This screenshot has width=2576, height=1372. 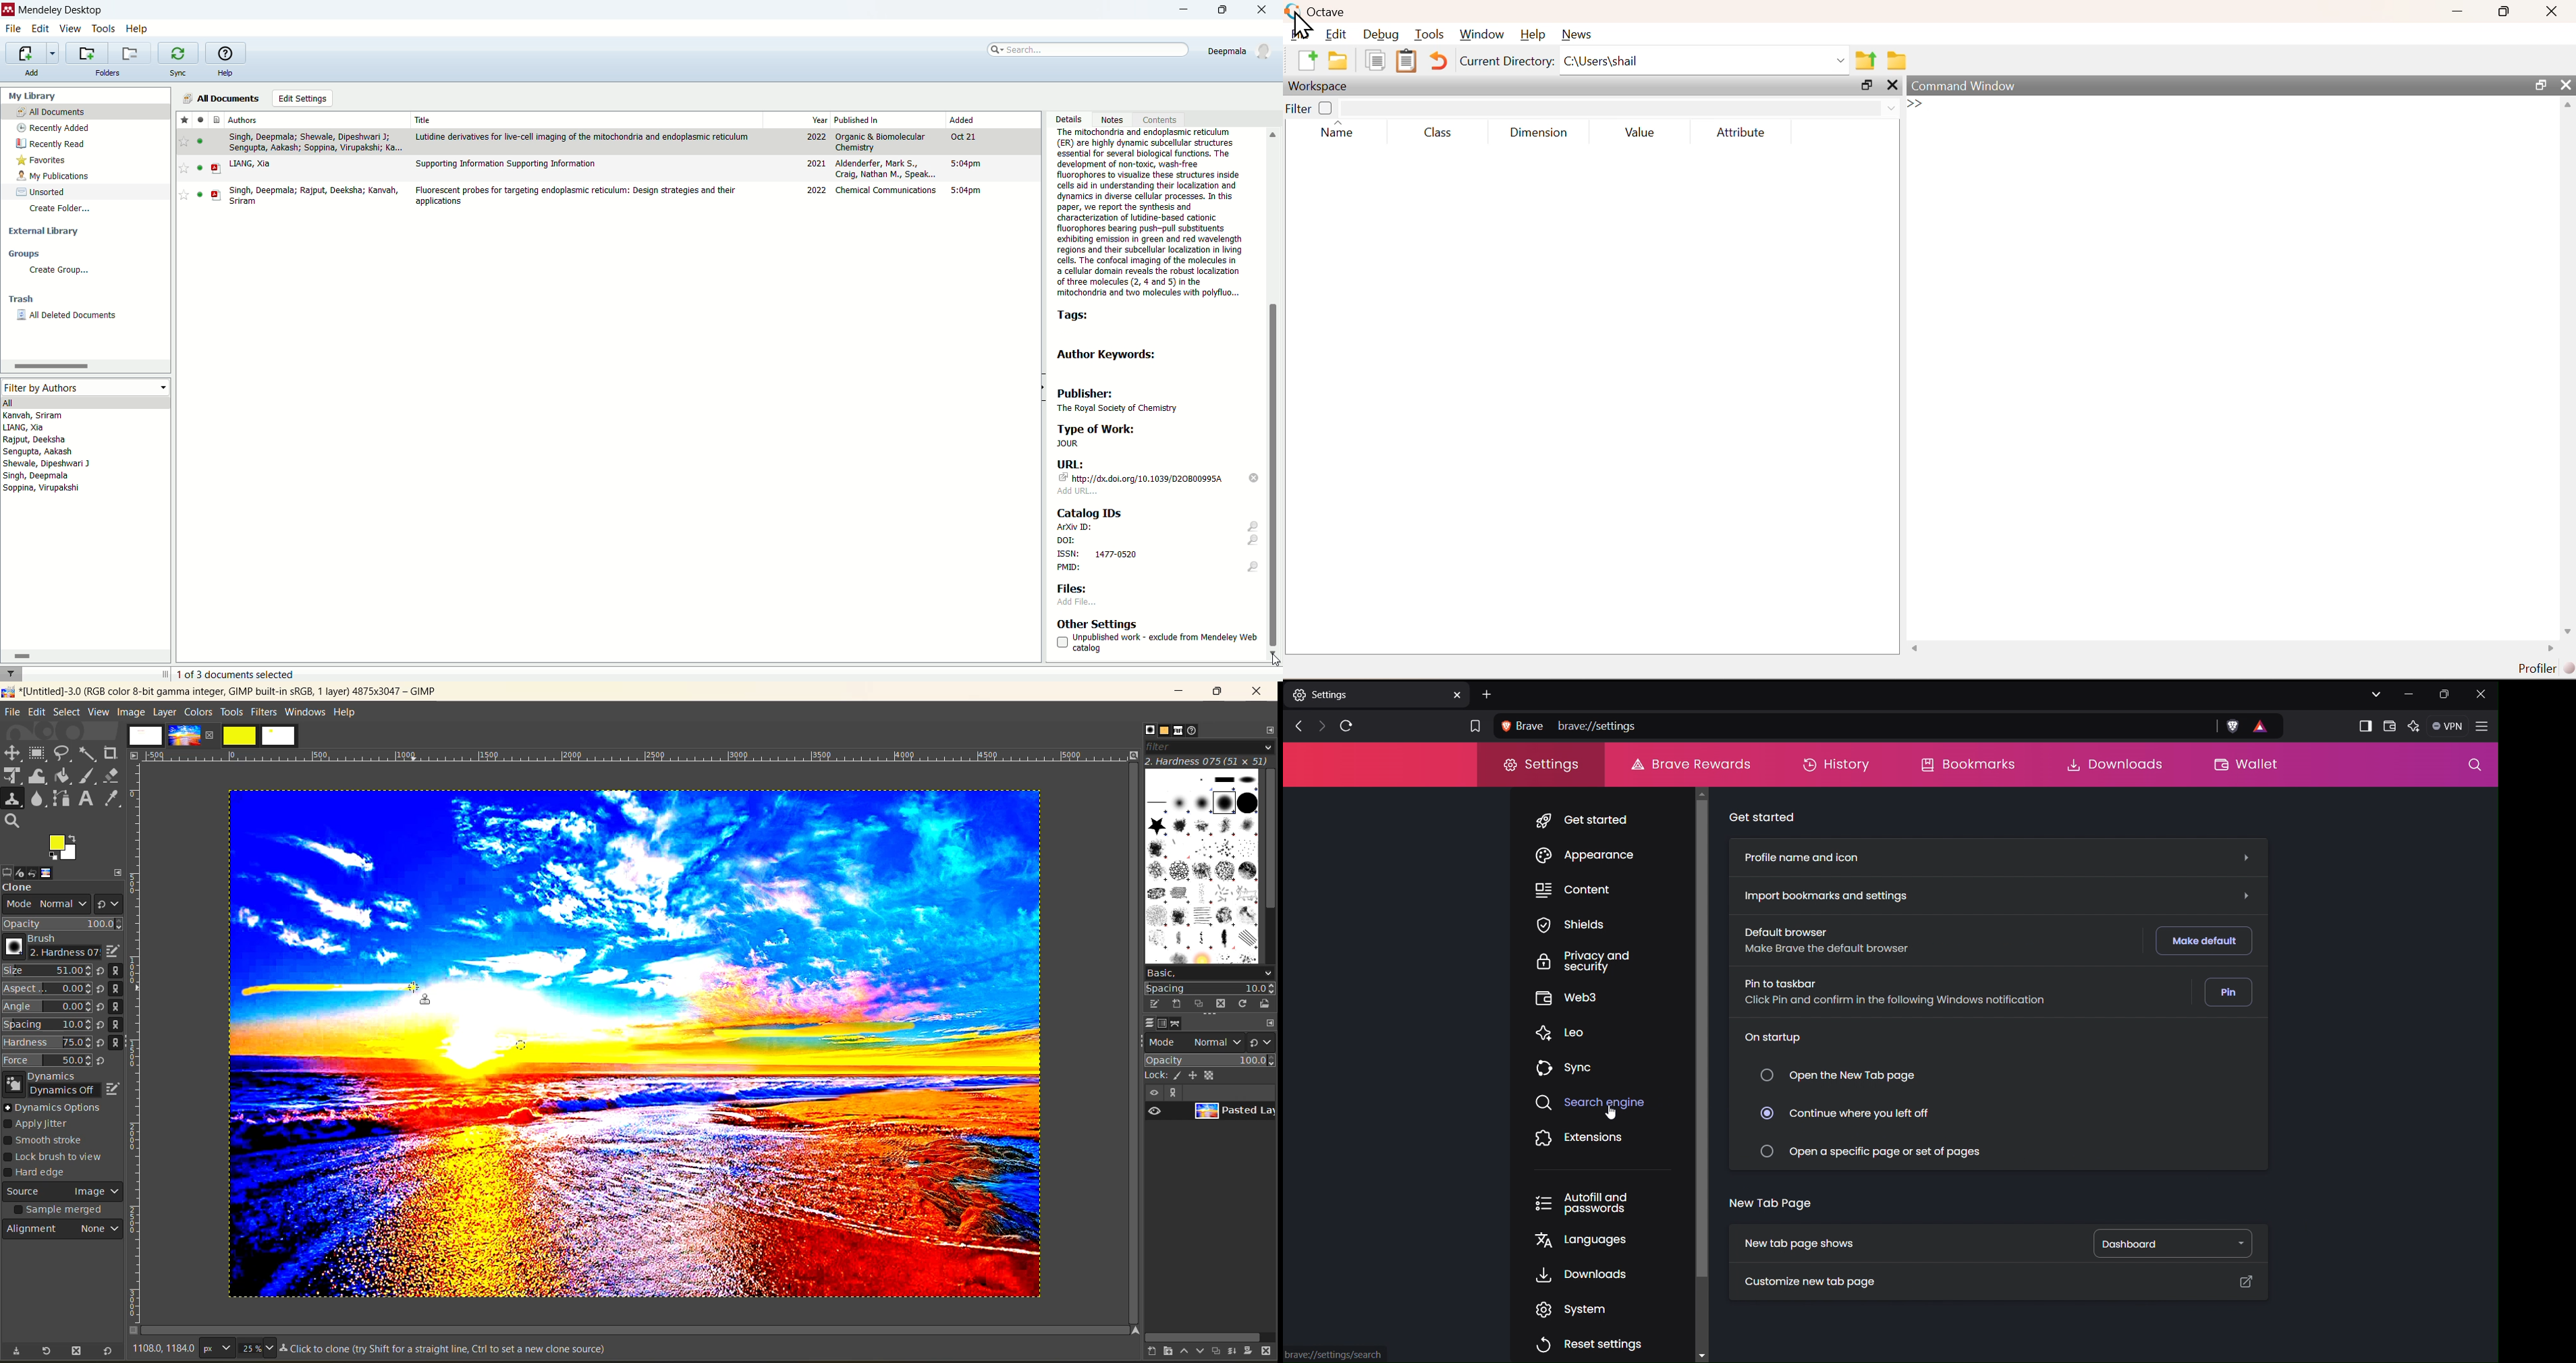 I want to click on yellow, so click(x=240, y=735).